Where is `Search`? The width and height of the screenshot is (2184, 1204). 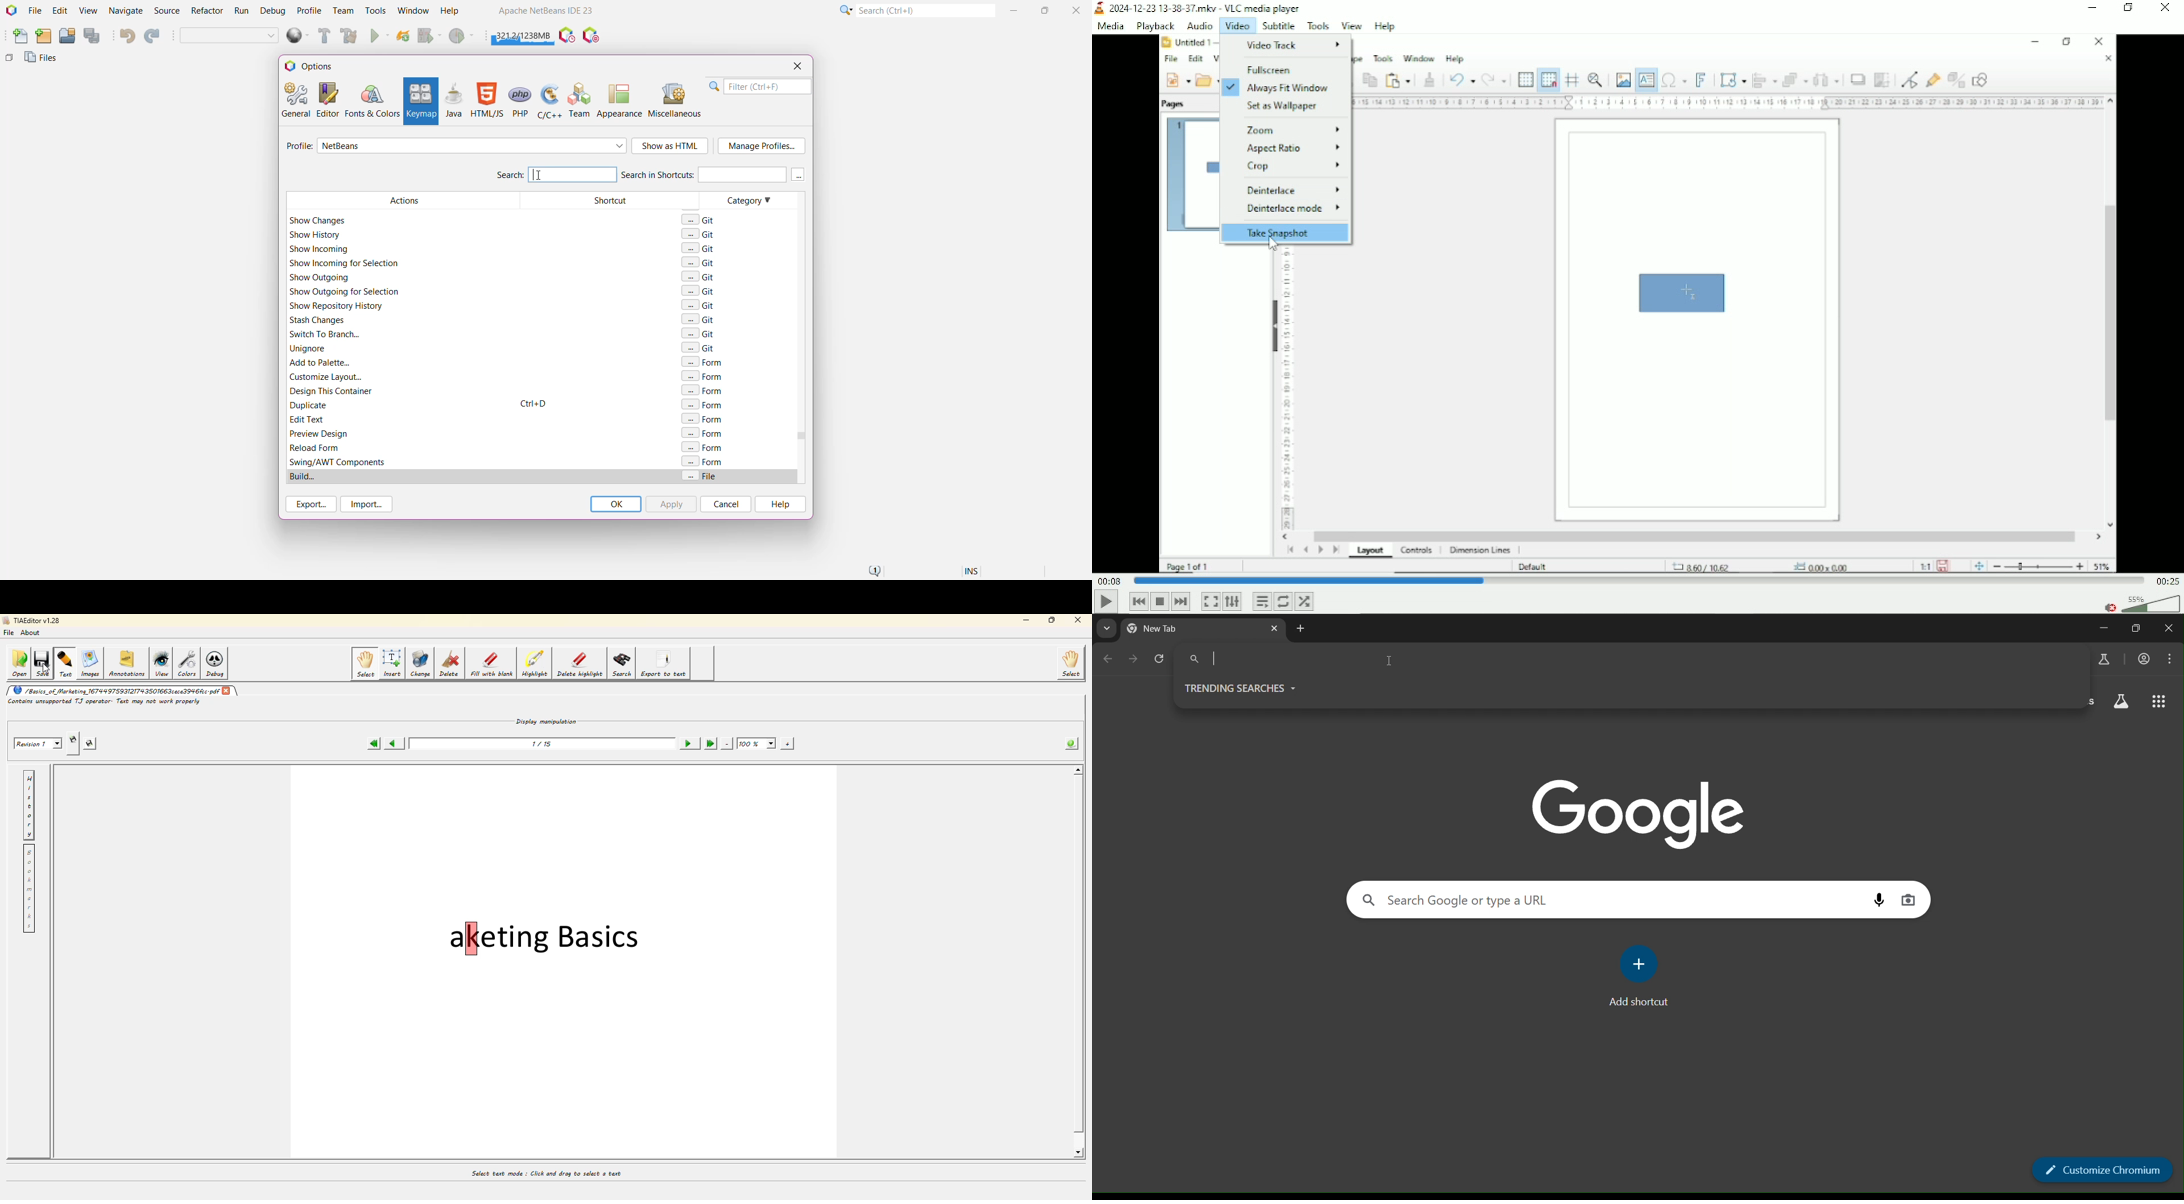 Search is located at coordinates (555, 173).